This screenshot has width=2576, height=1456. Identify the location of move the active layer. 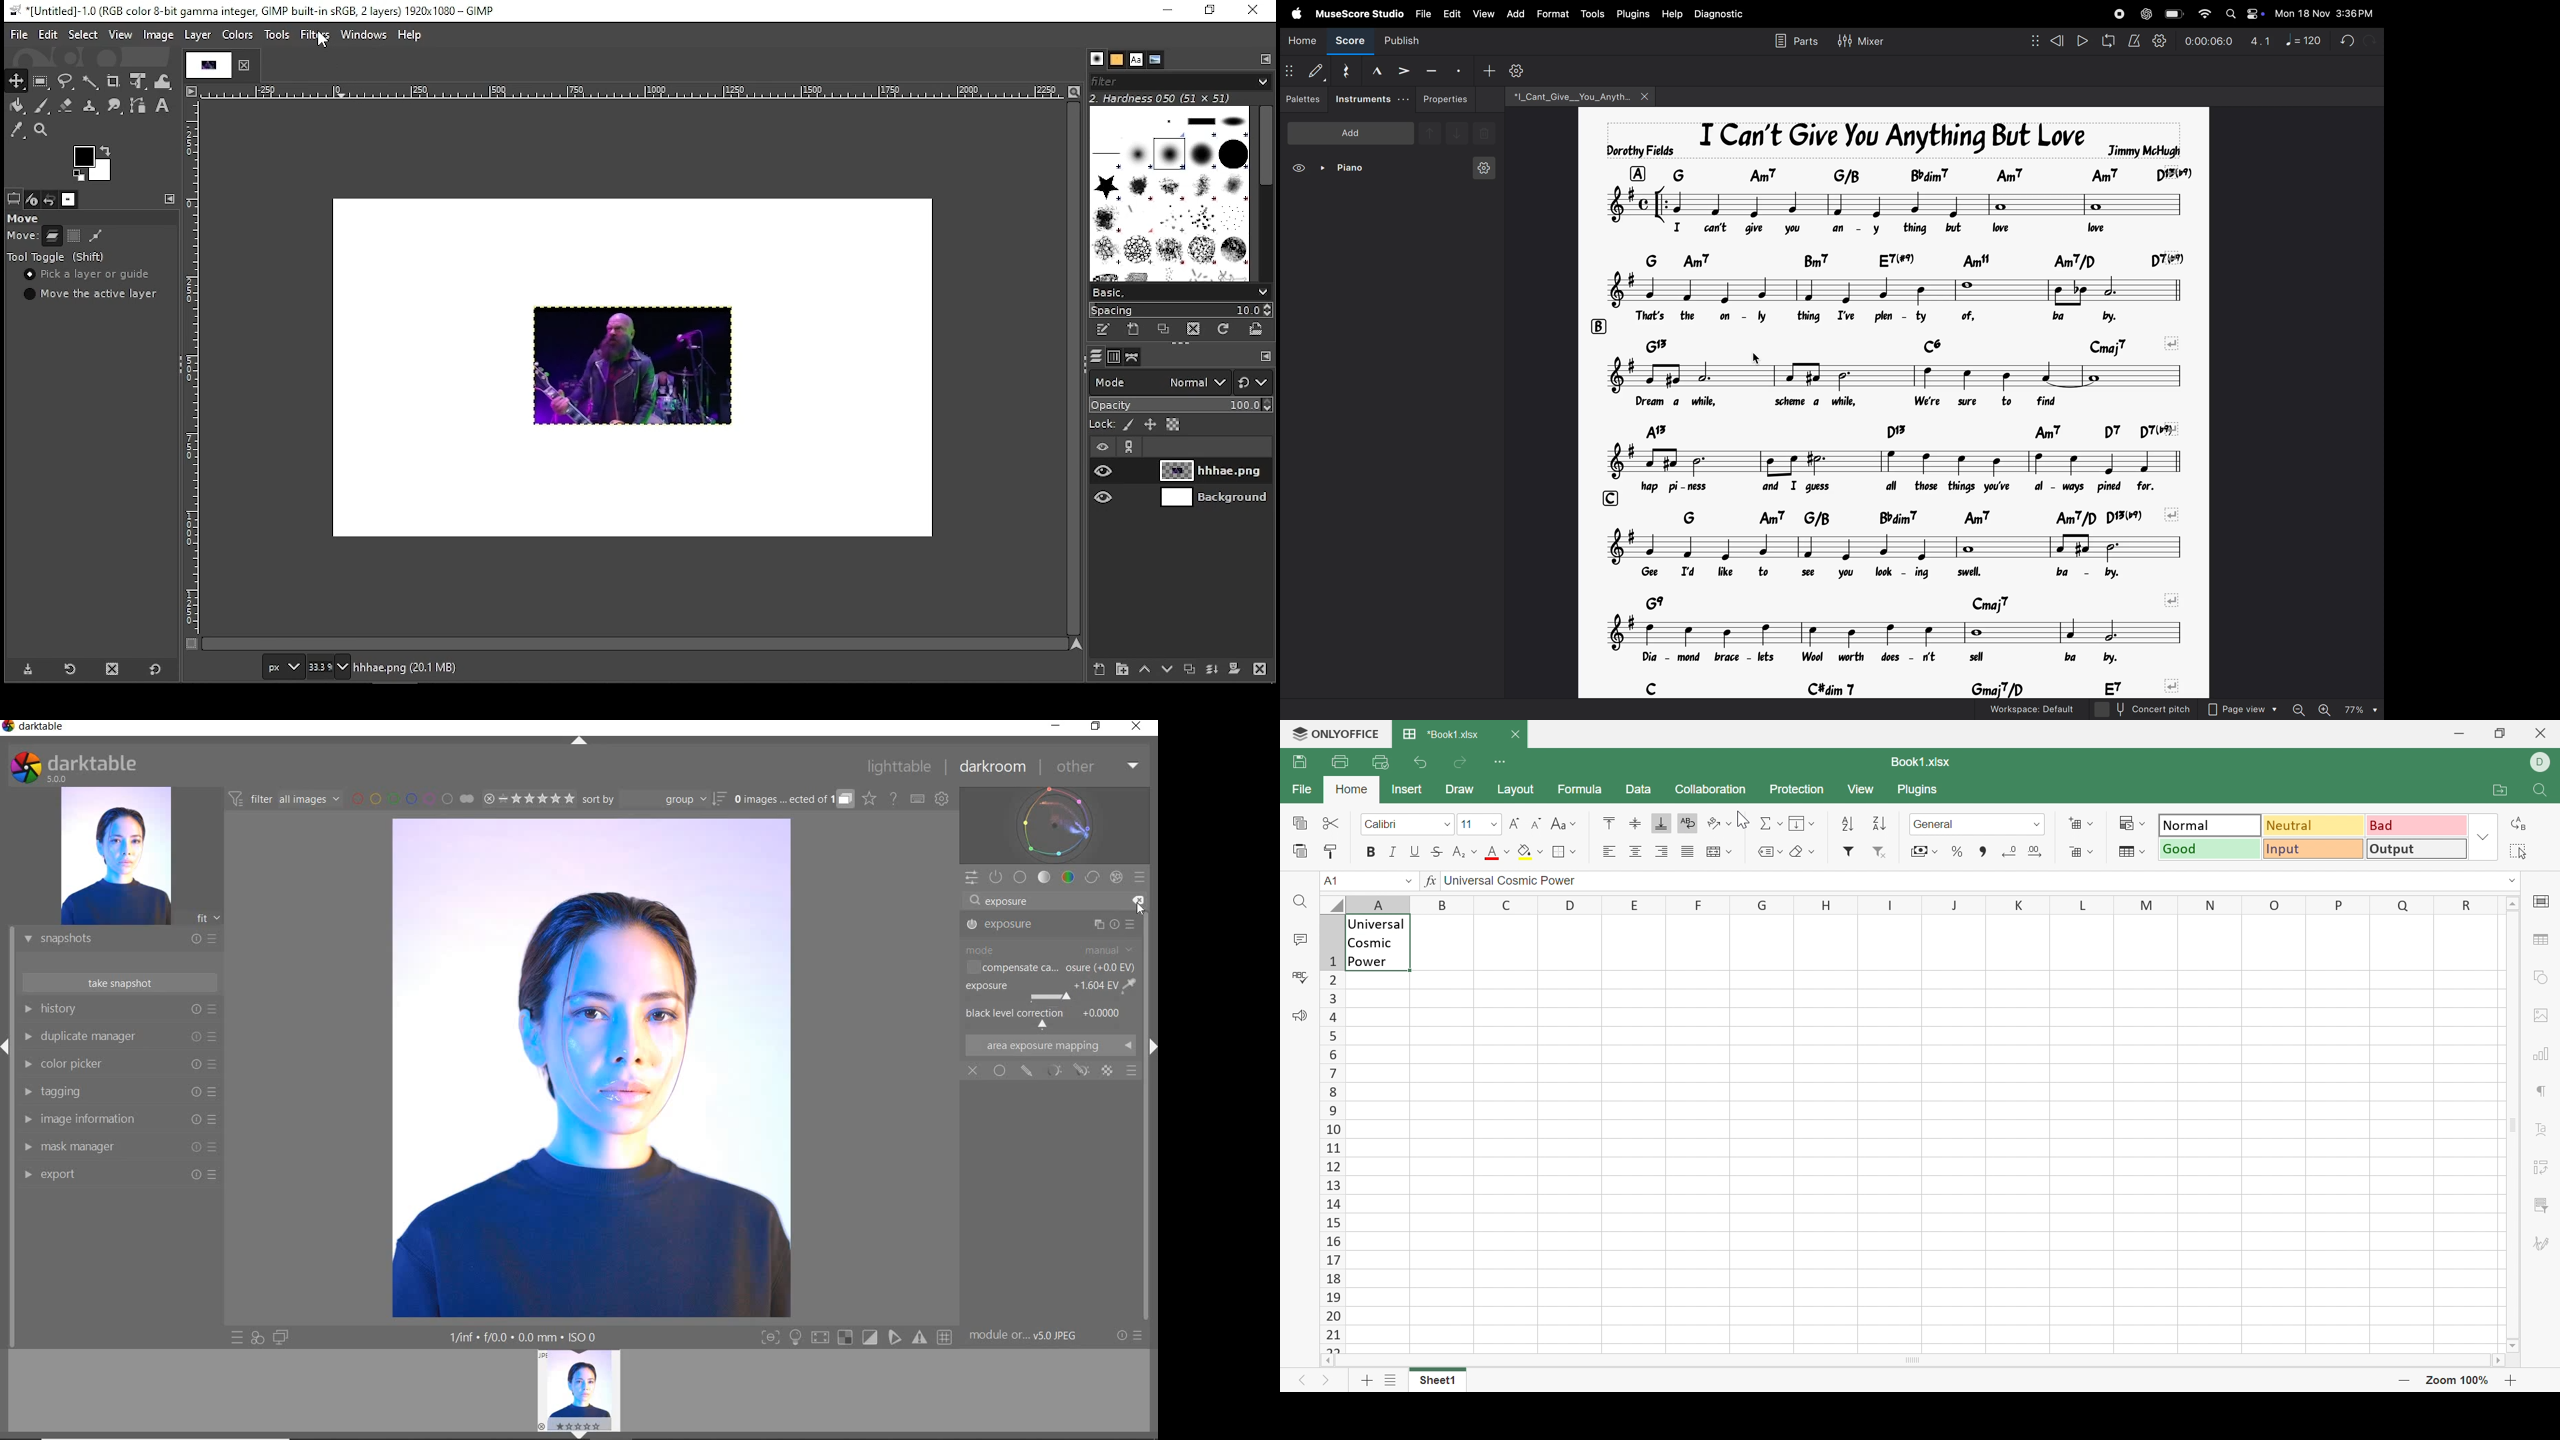
(91, 294).